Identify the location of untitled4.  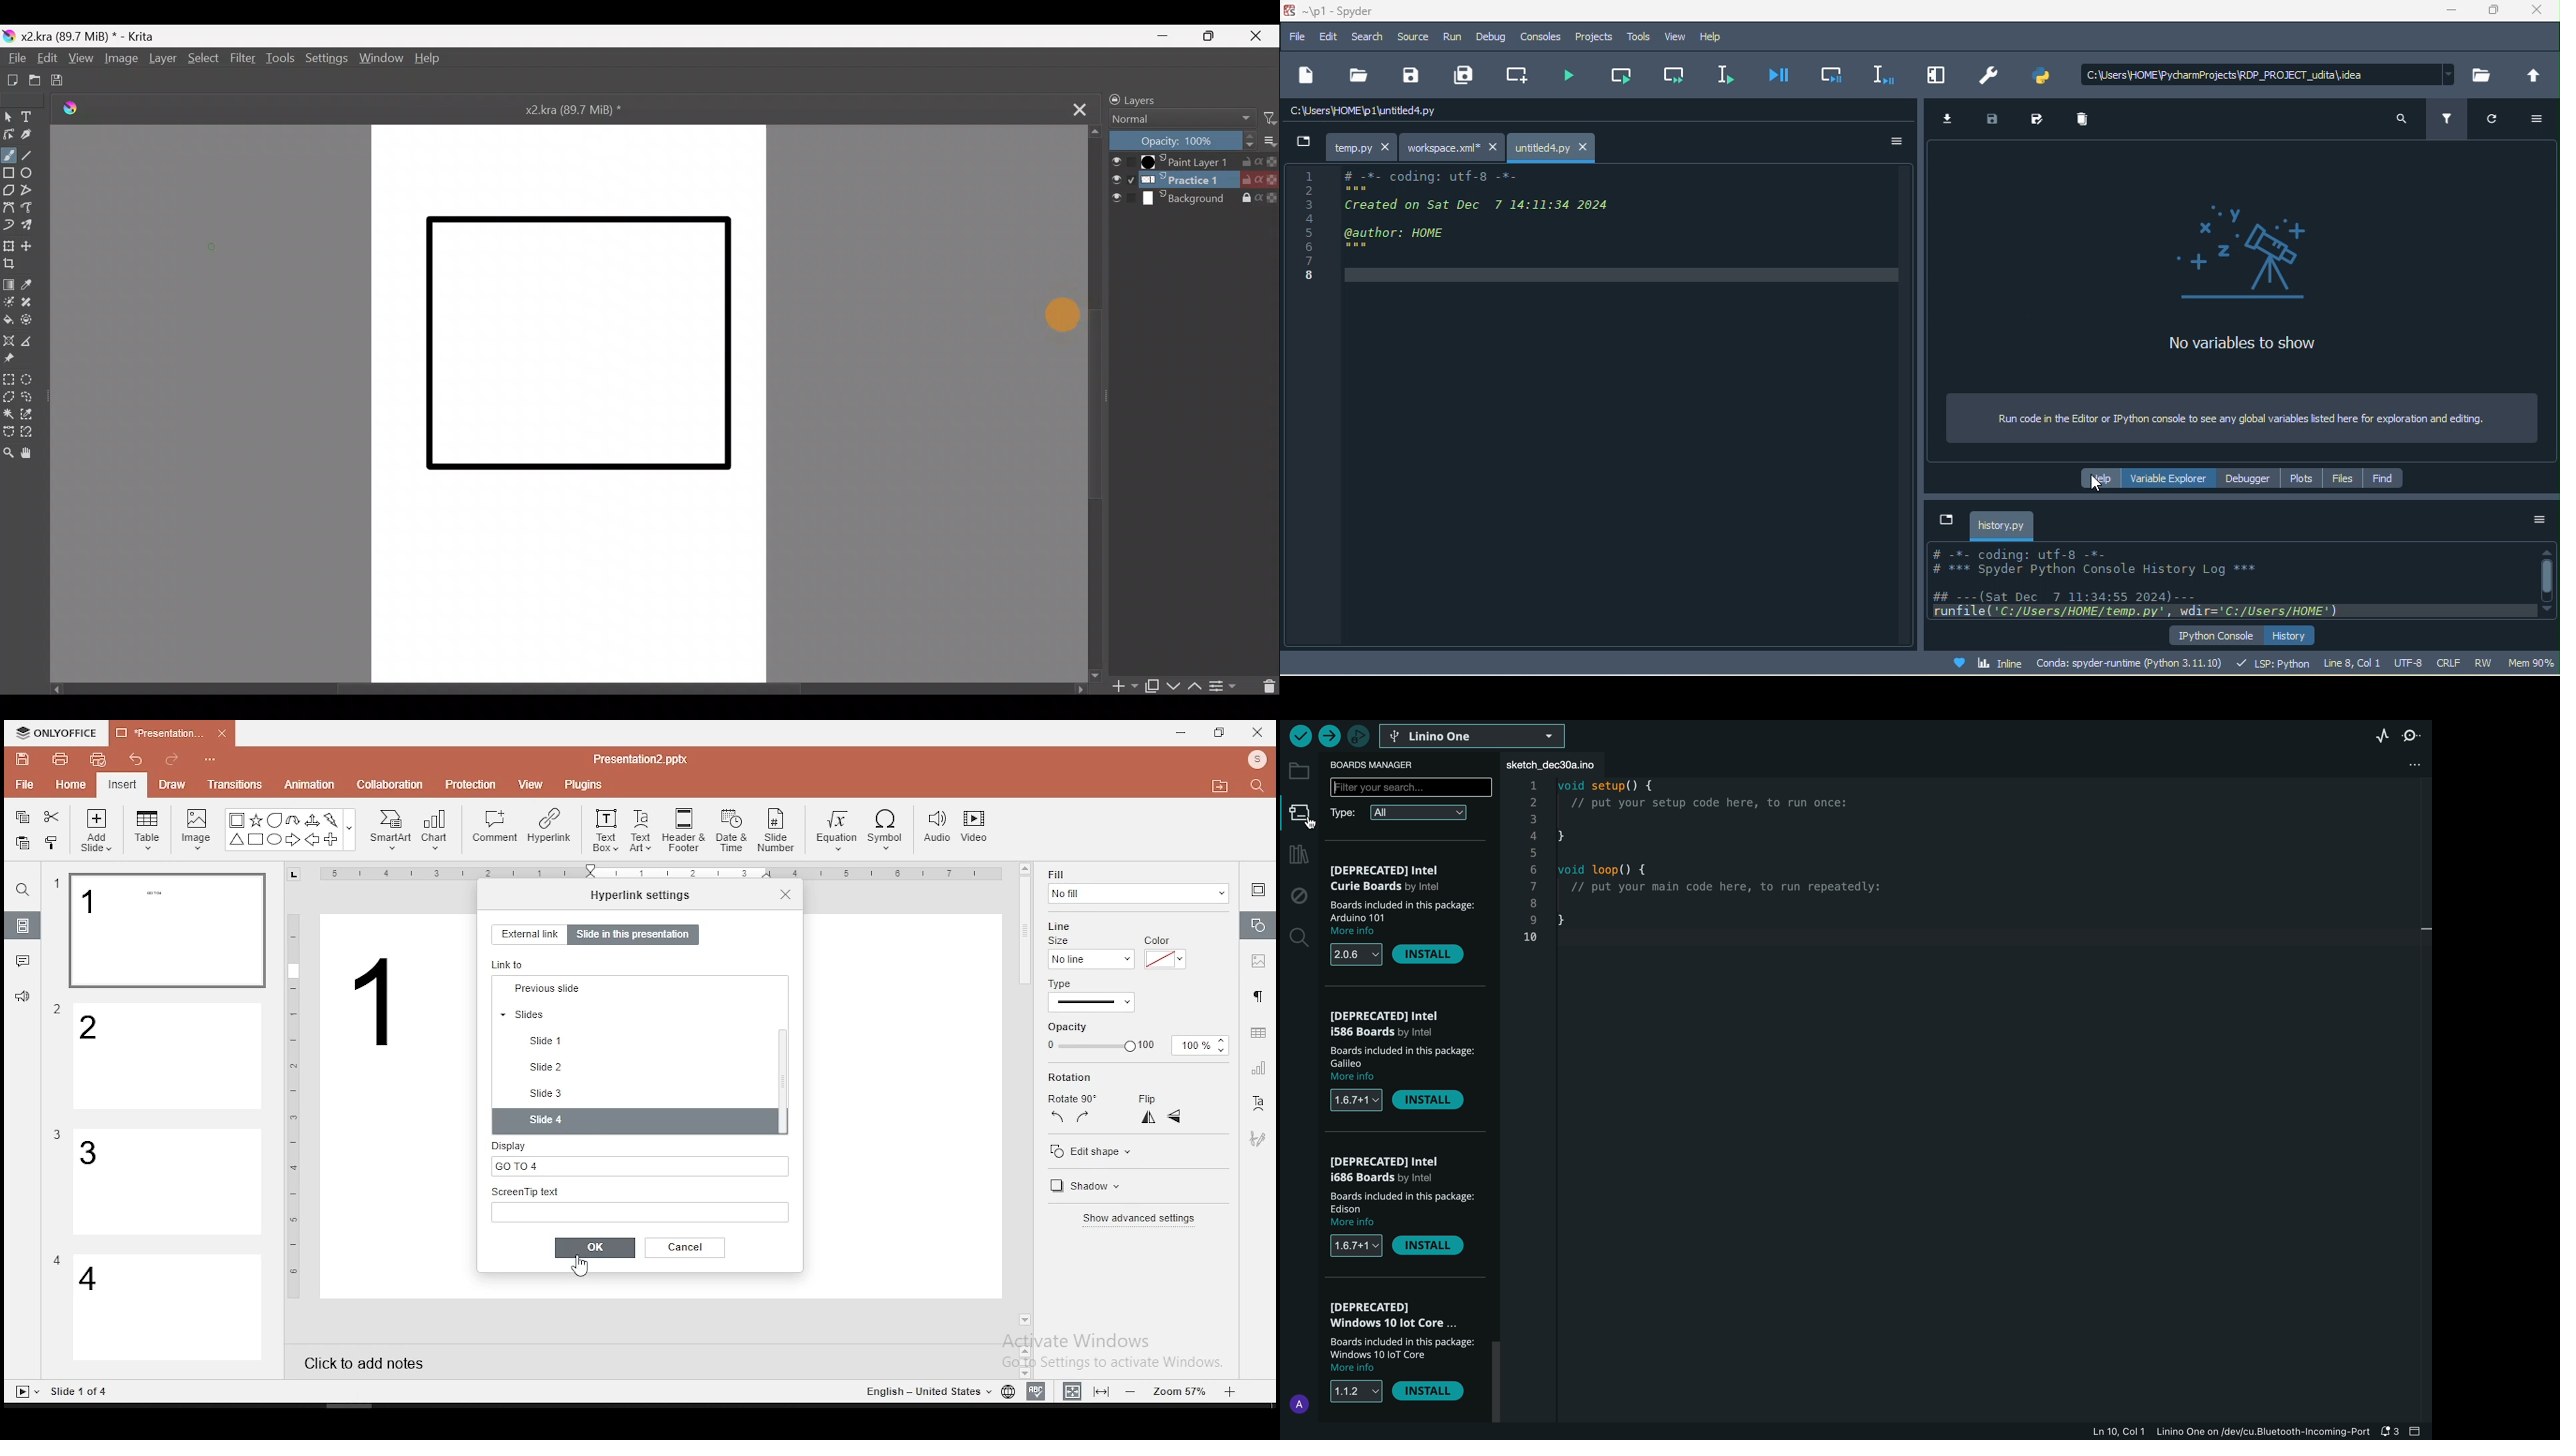
(1554, 148).